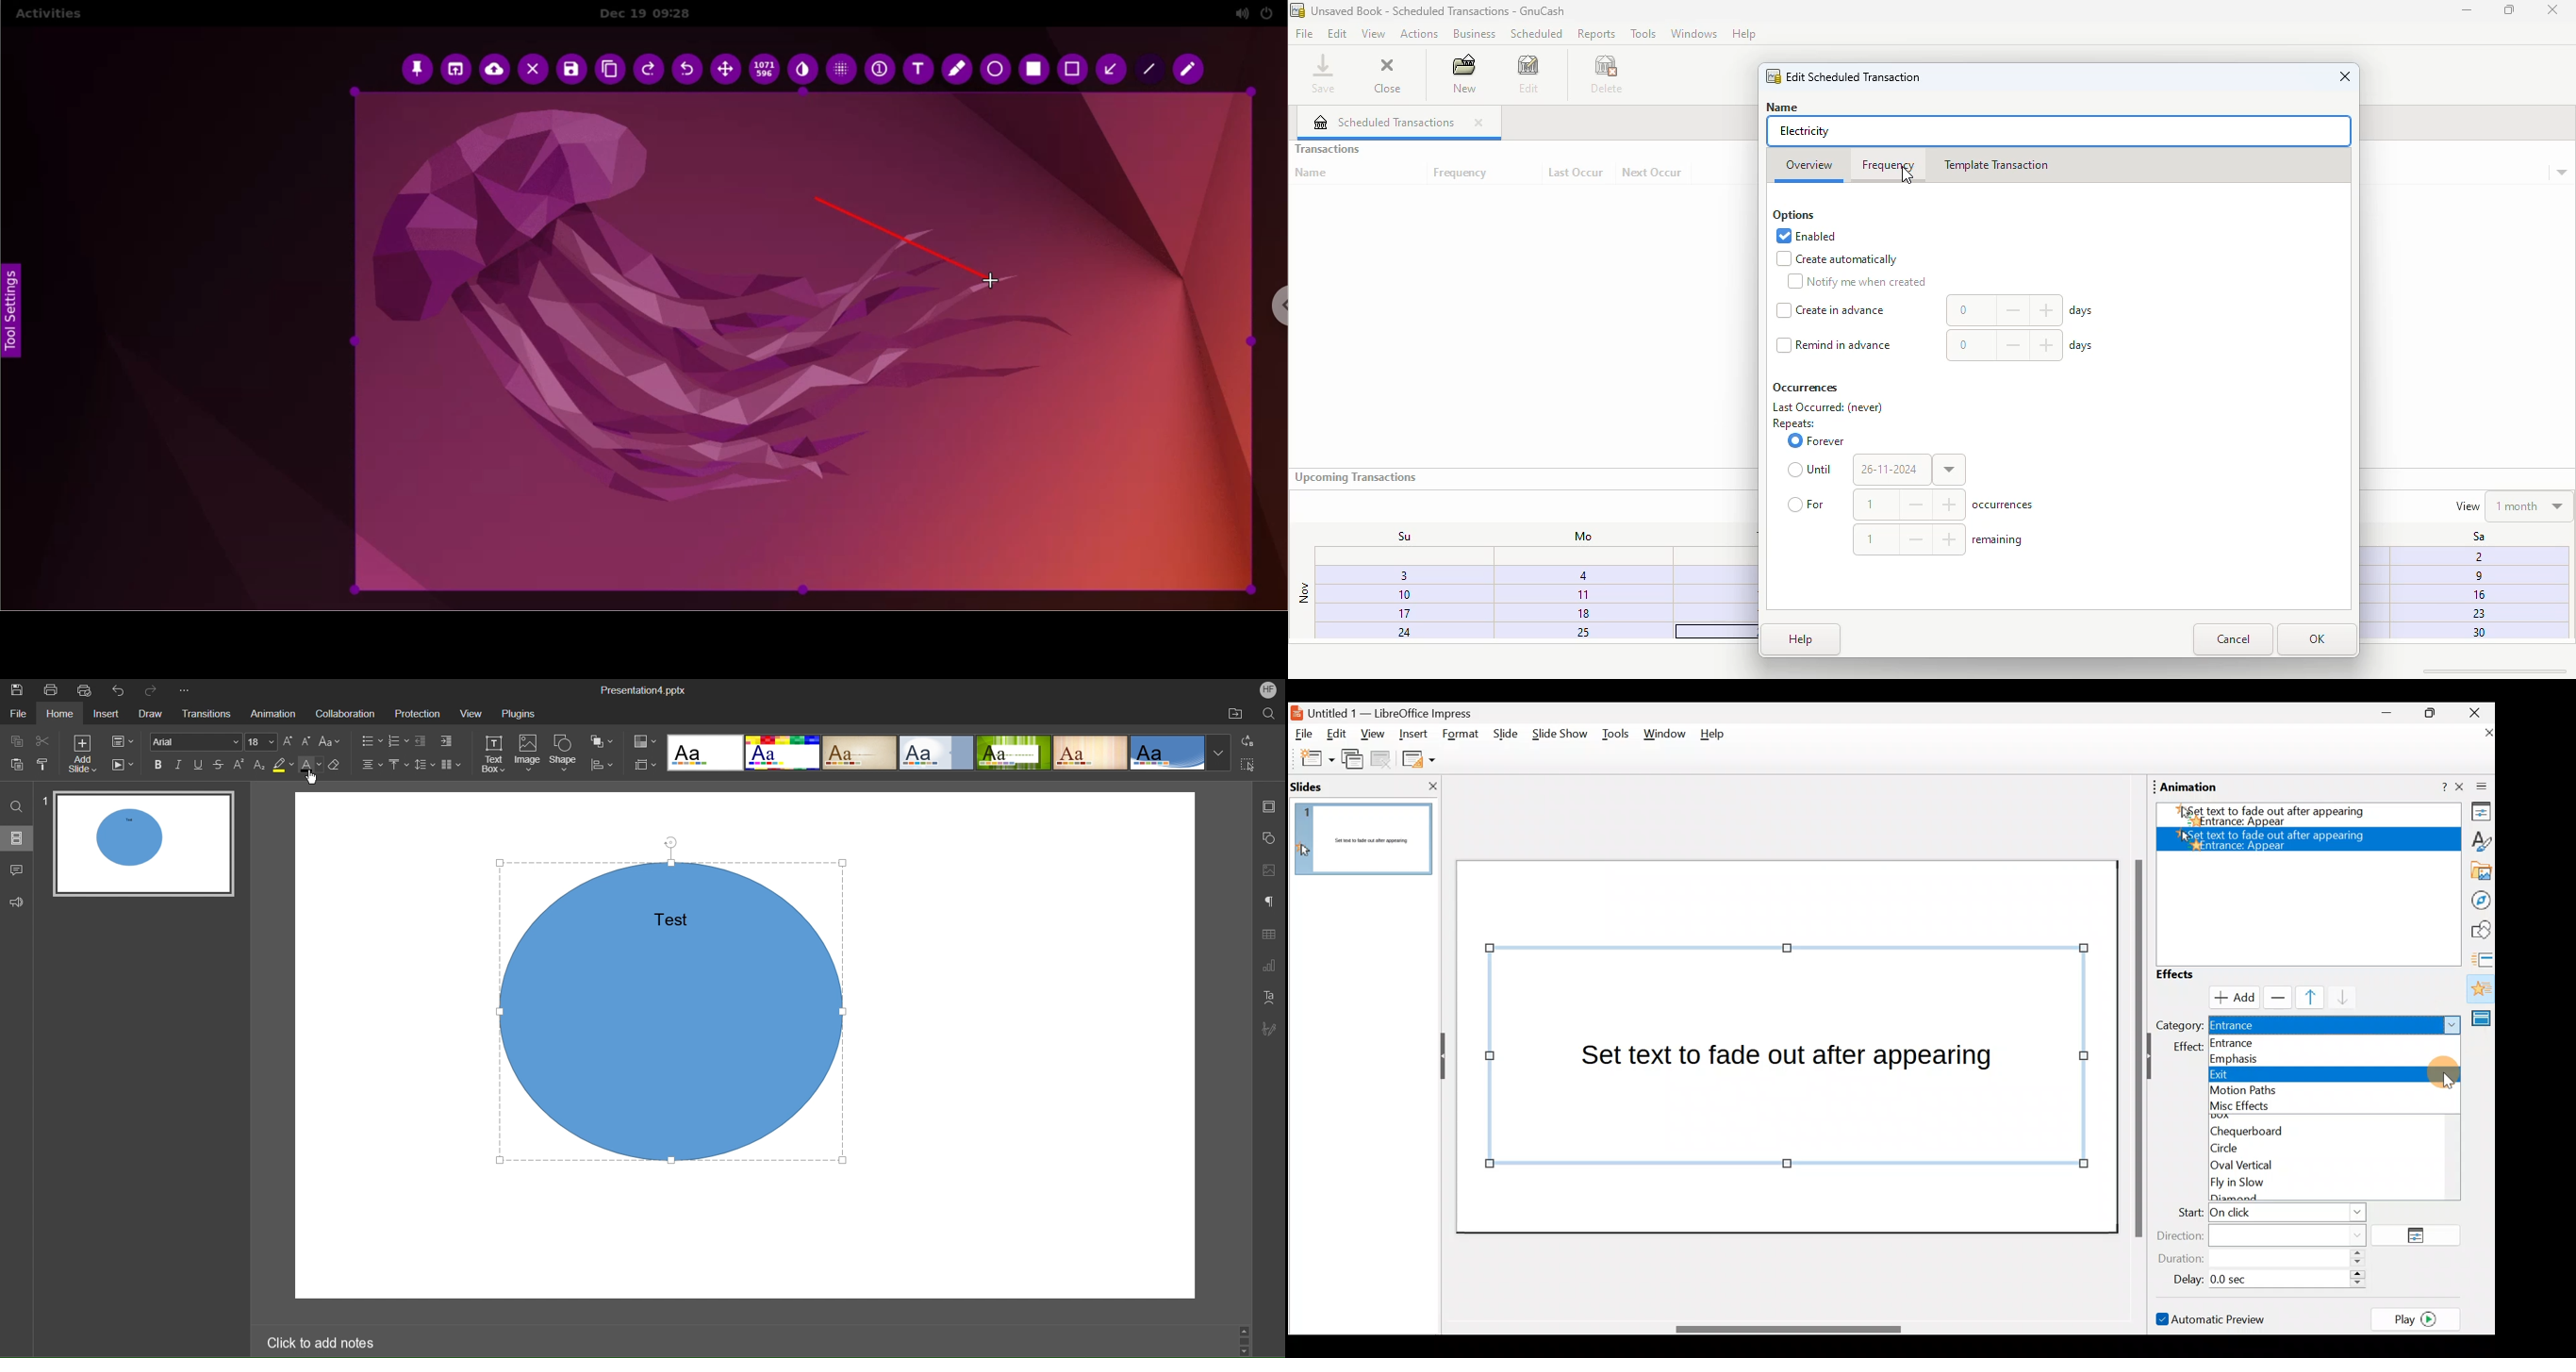 The image size is (2576, 1372). What do you see at coordinates (1461, 735) in the screenshot?
I see `Format` at bounding box center [1461, 735].